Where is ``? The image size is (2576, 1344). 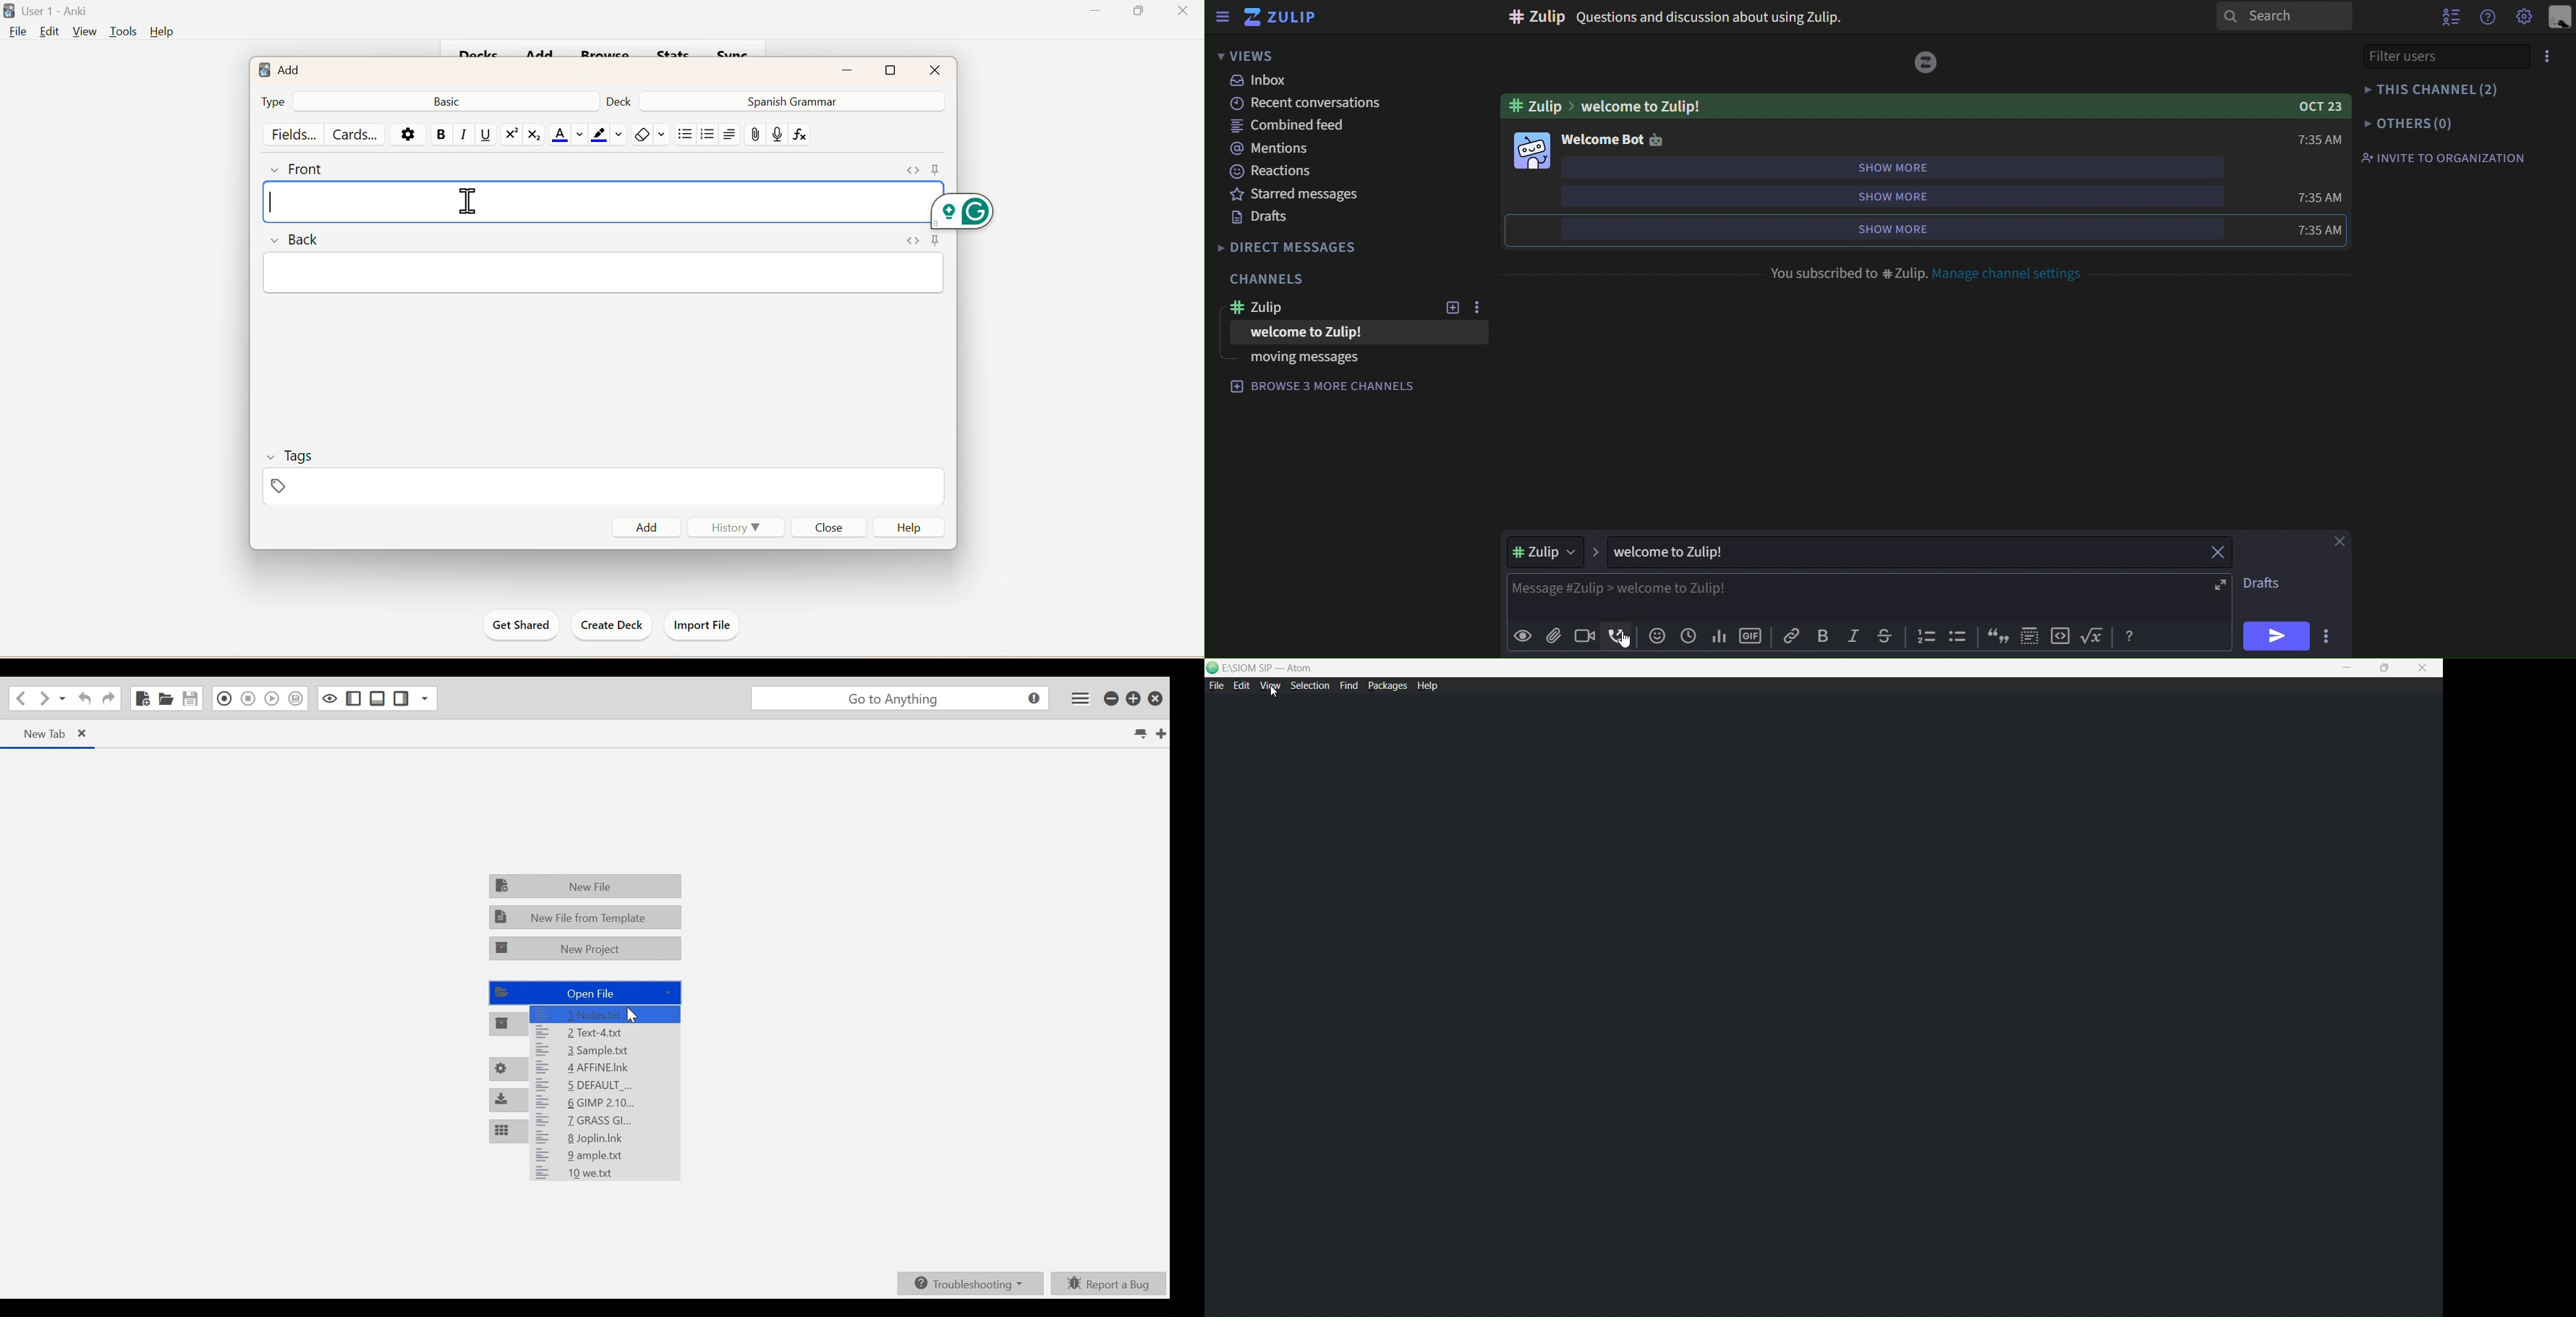
 is located at coordinates (984, 208).